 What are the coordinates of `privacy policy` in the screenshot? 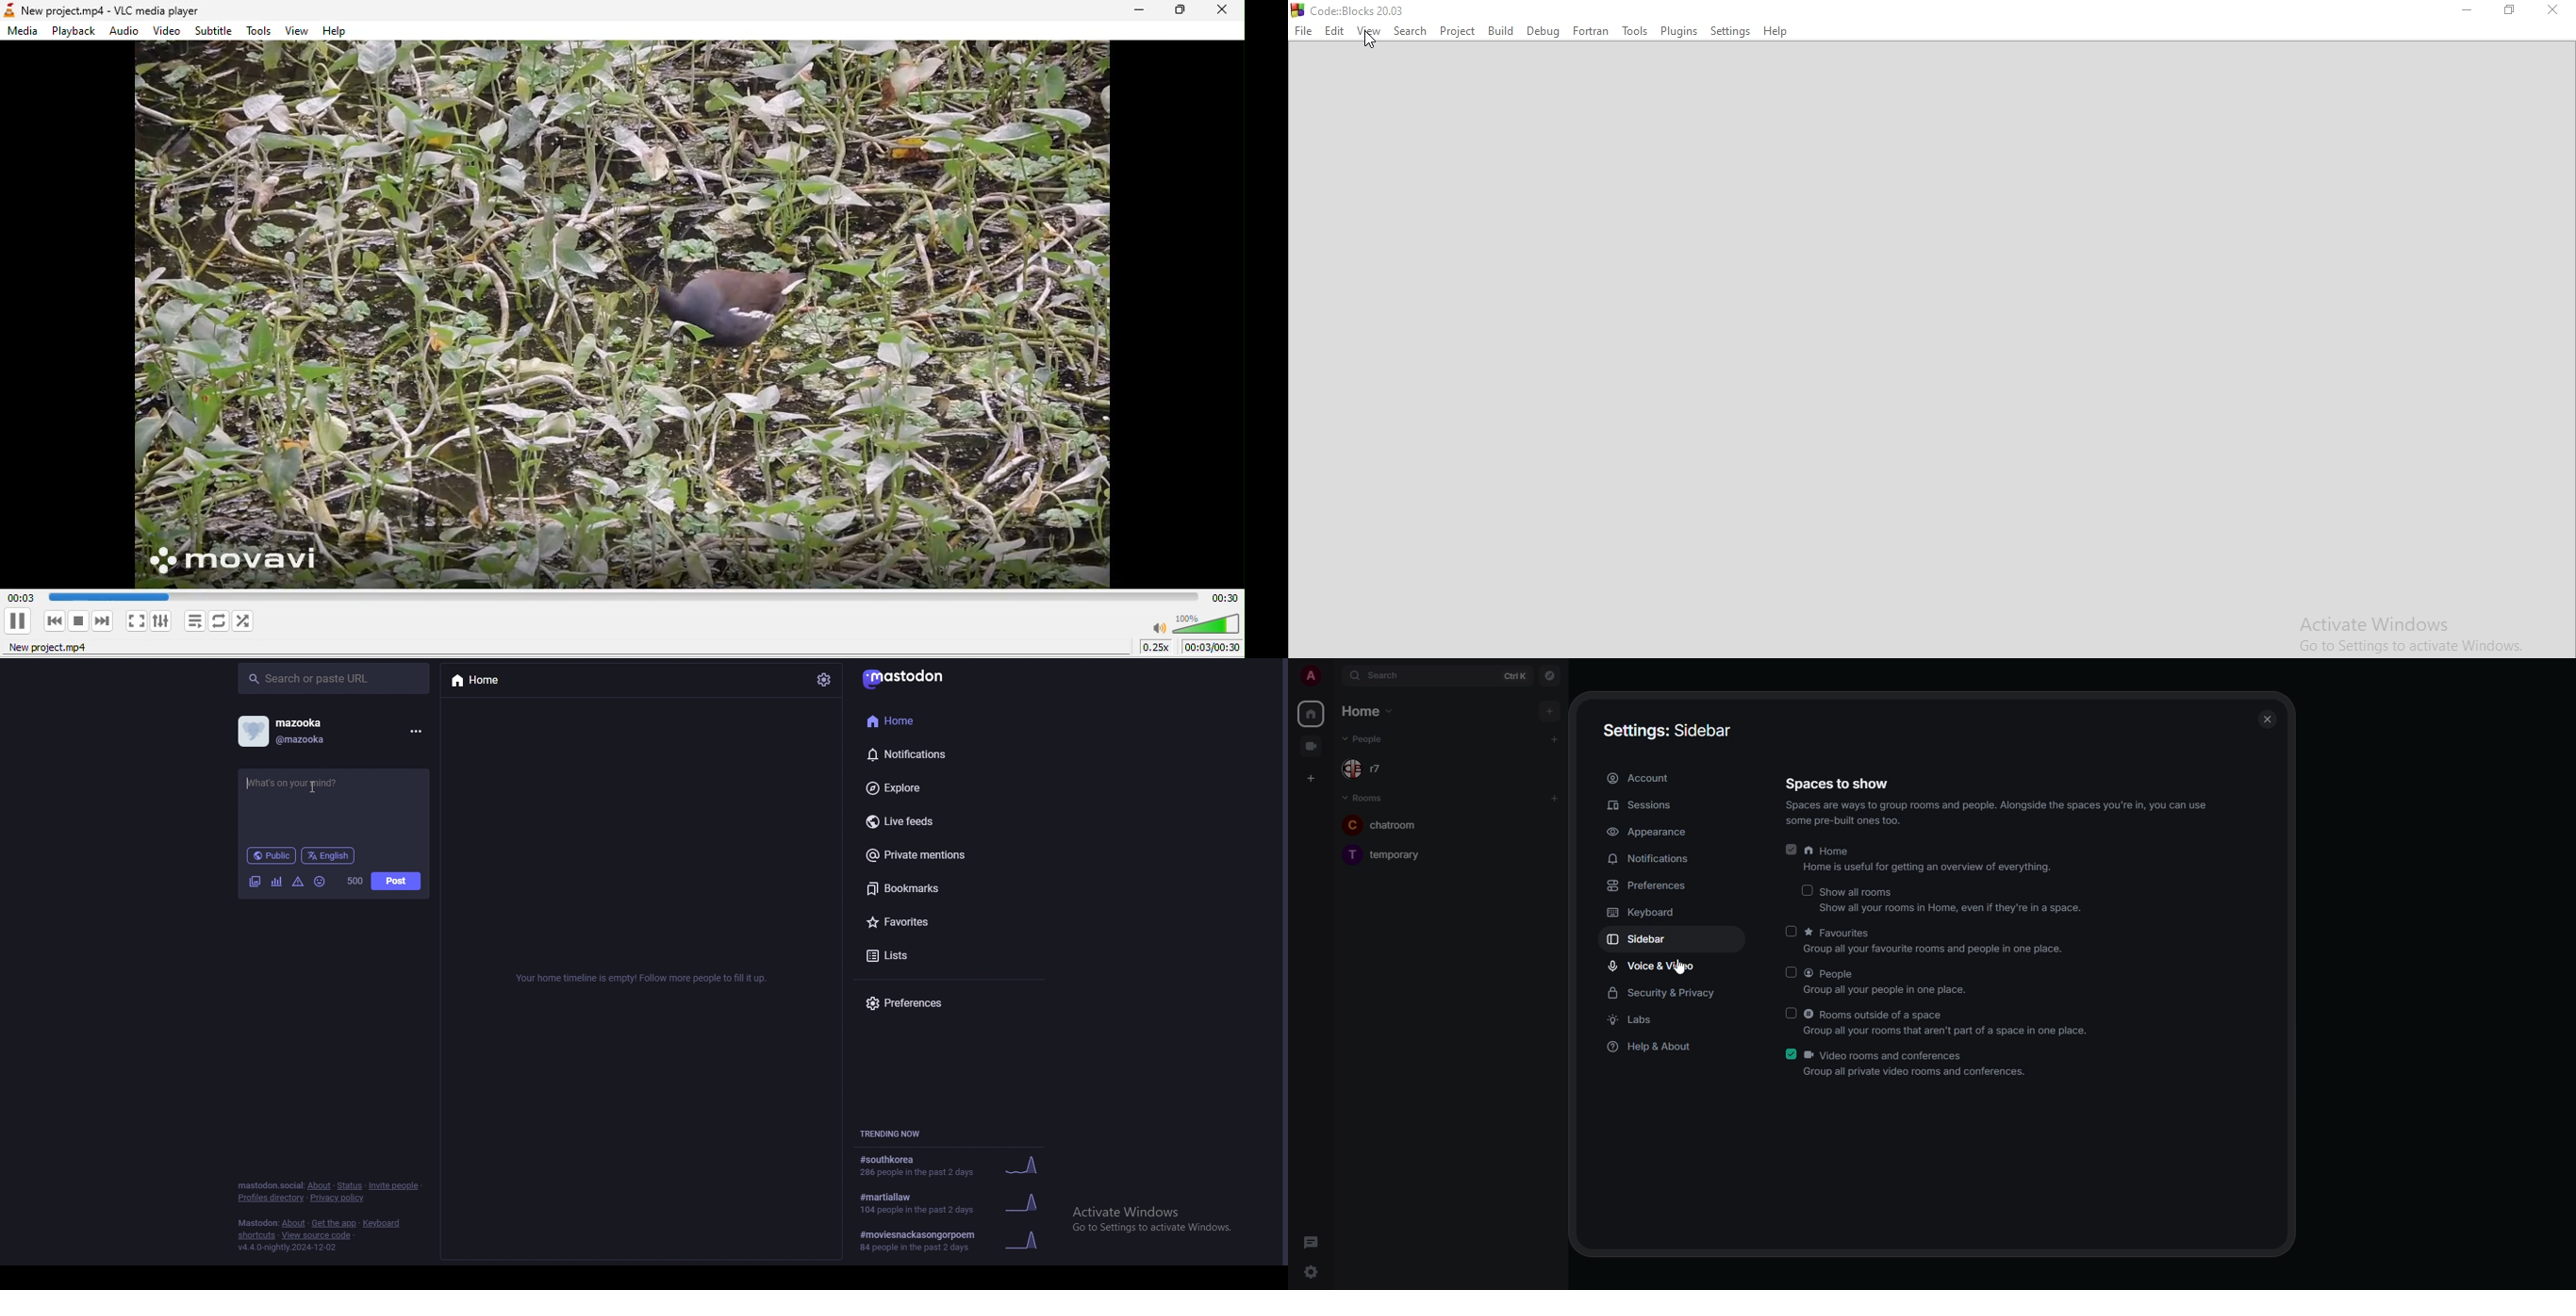 It's located at (337, 1198).